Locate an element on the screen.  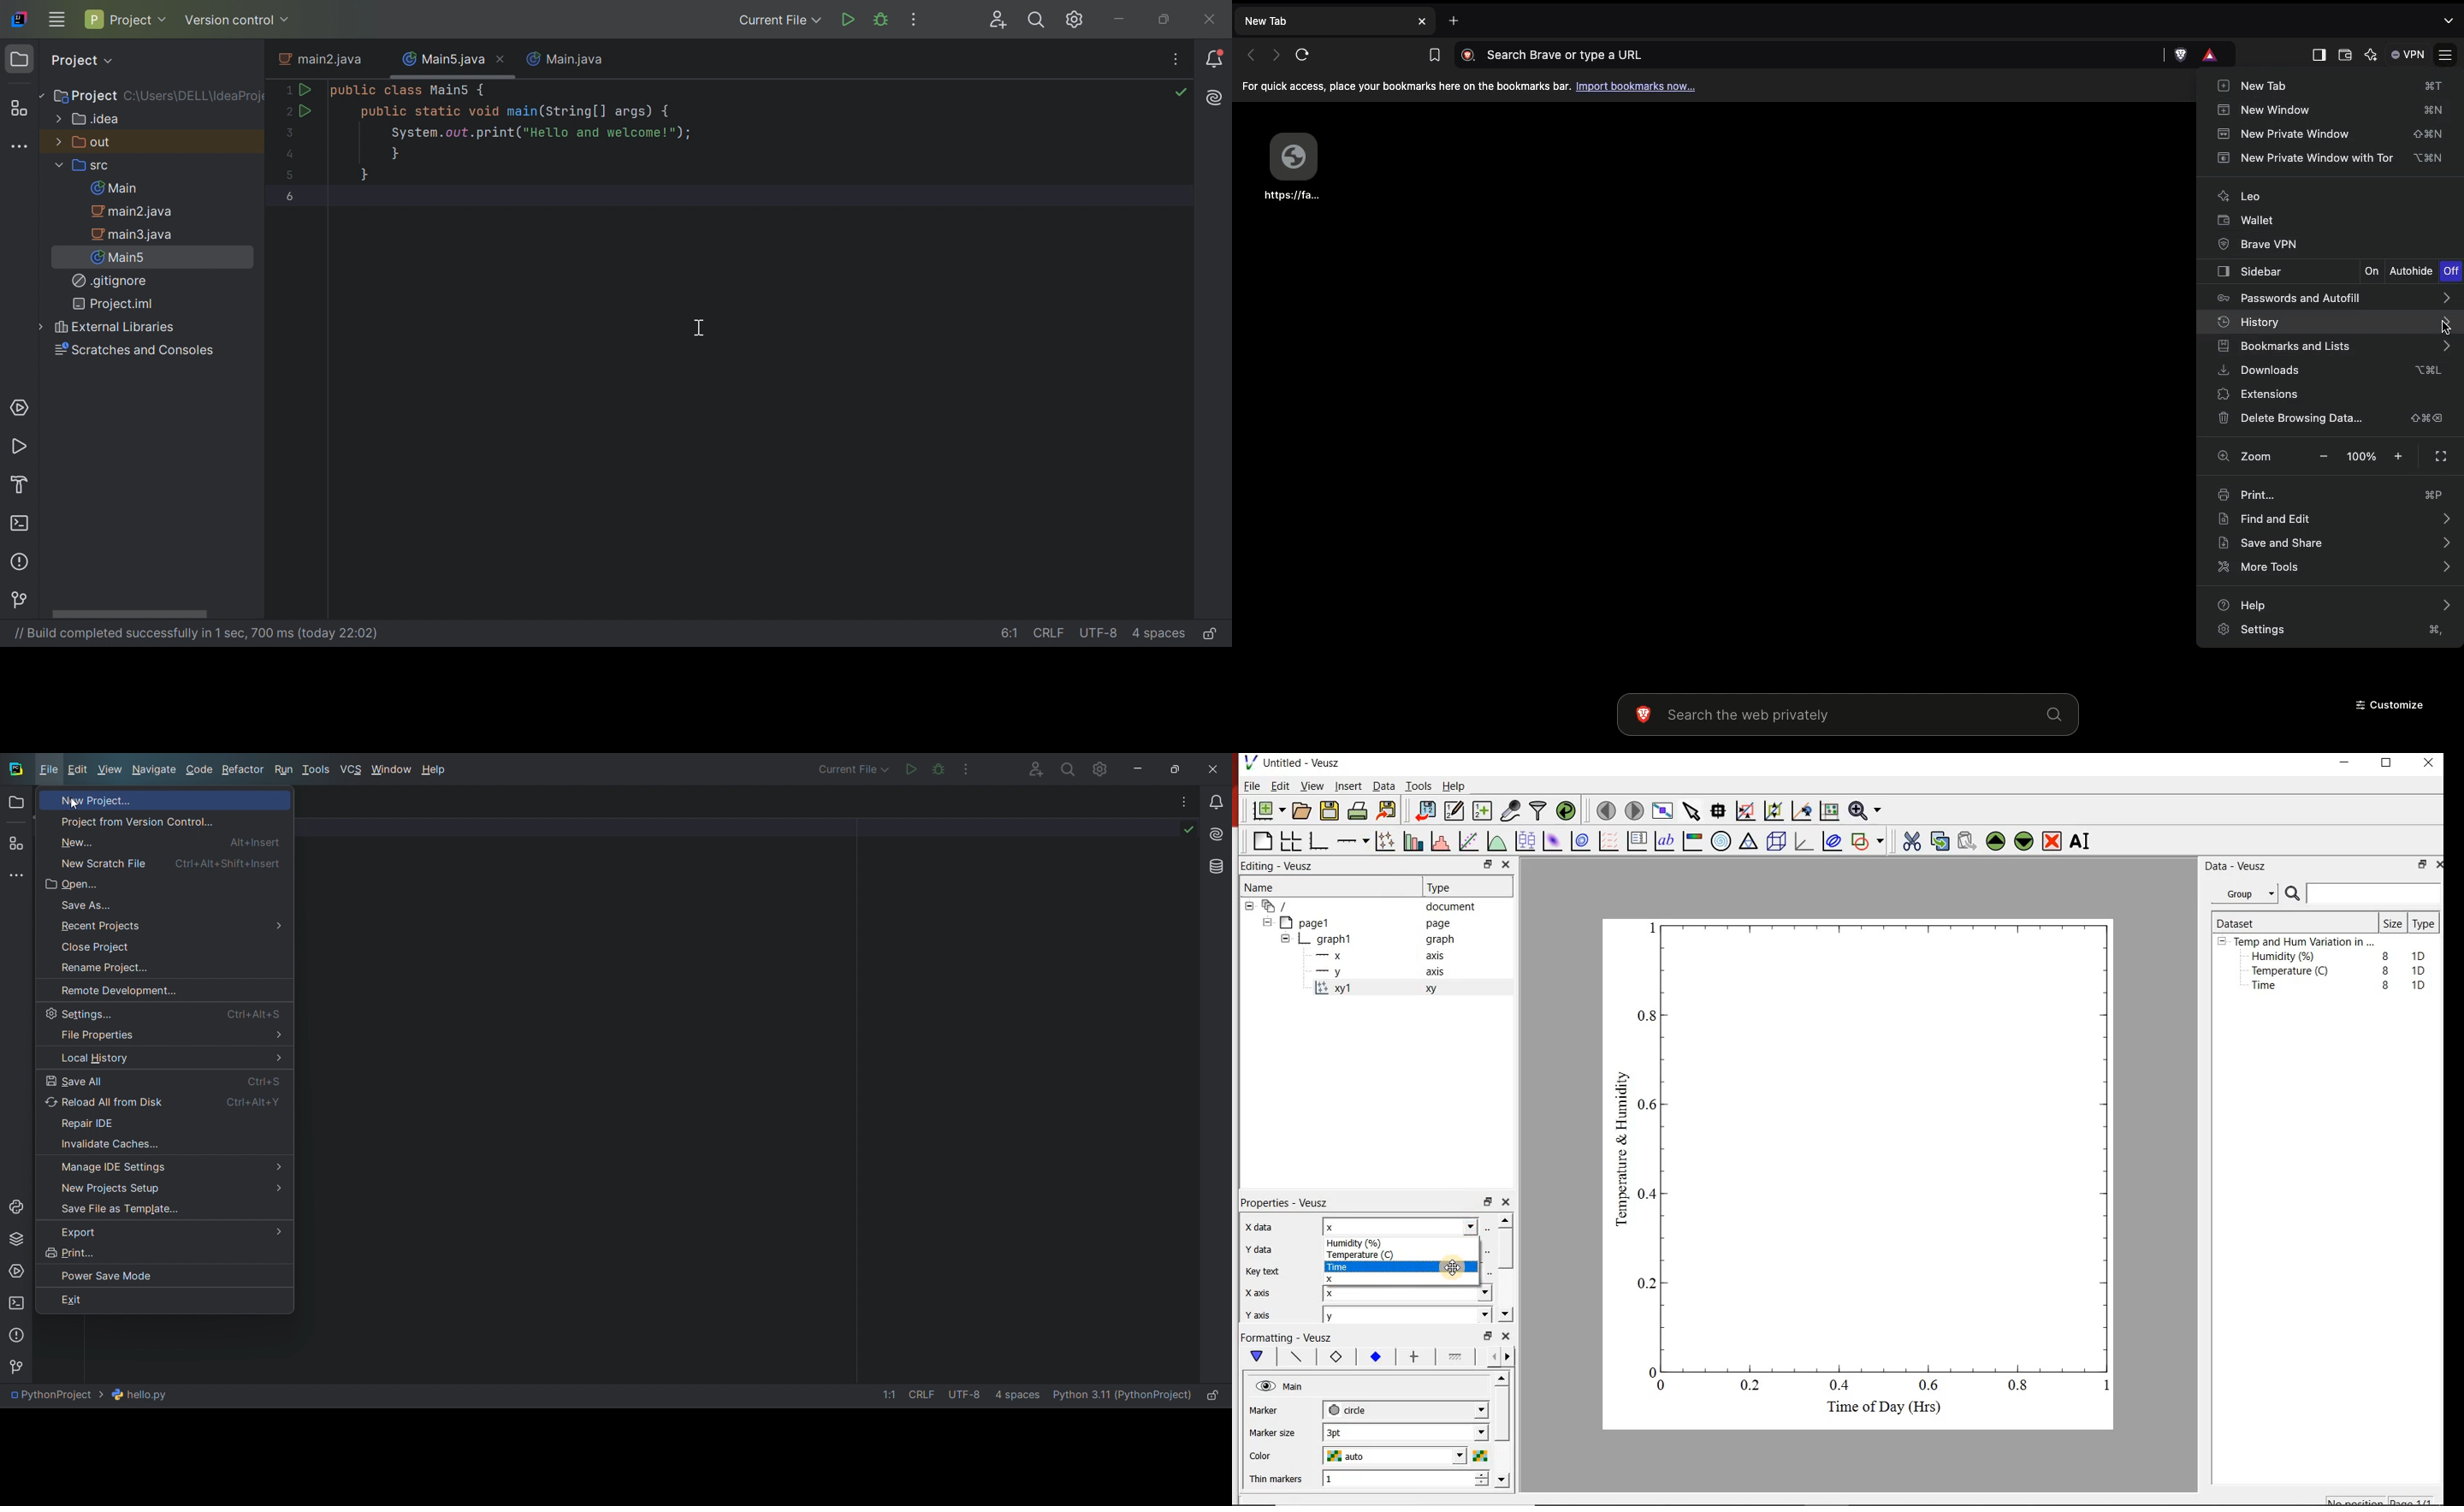
new project is located at coordinates (169, 799).